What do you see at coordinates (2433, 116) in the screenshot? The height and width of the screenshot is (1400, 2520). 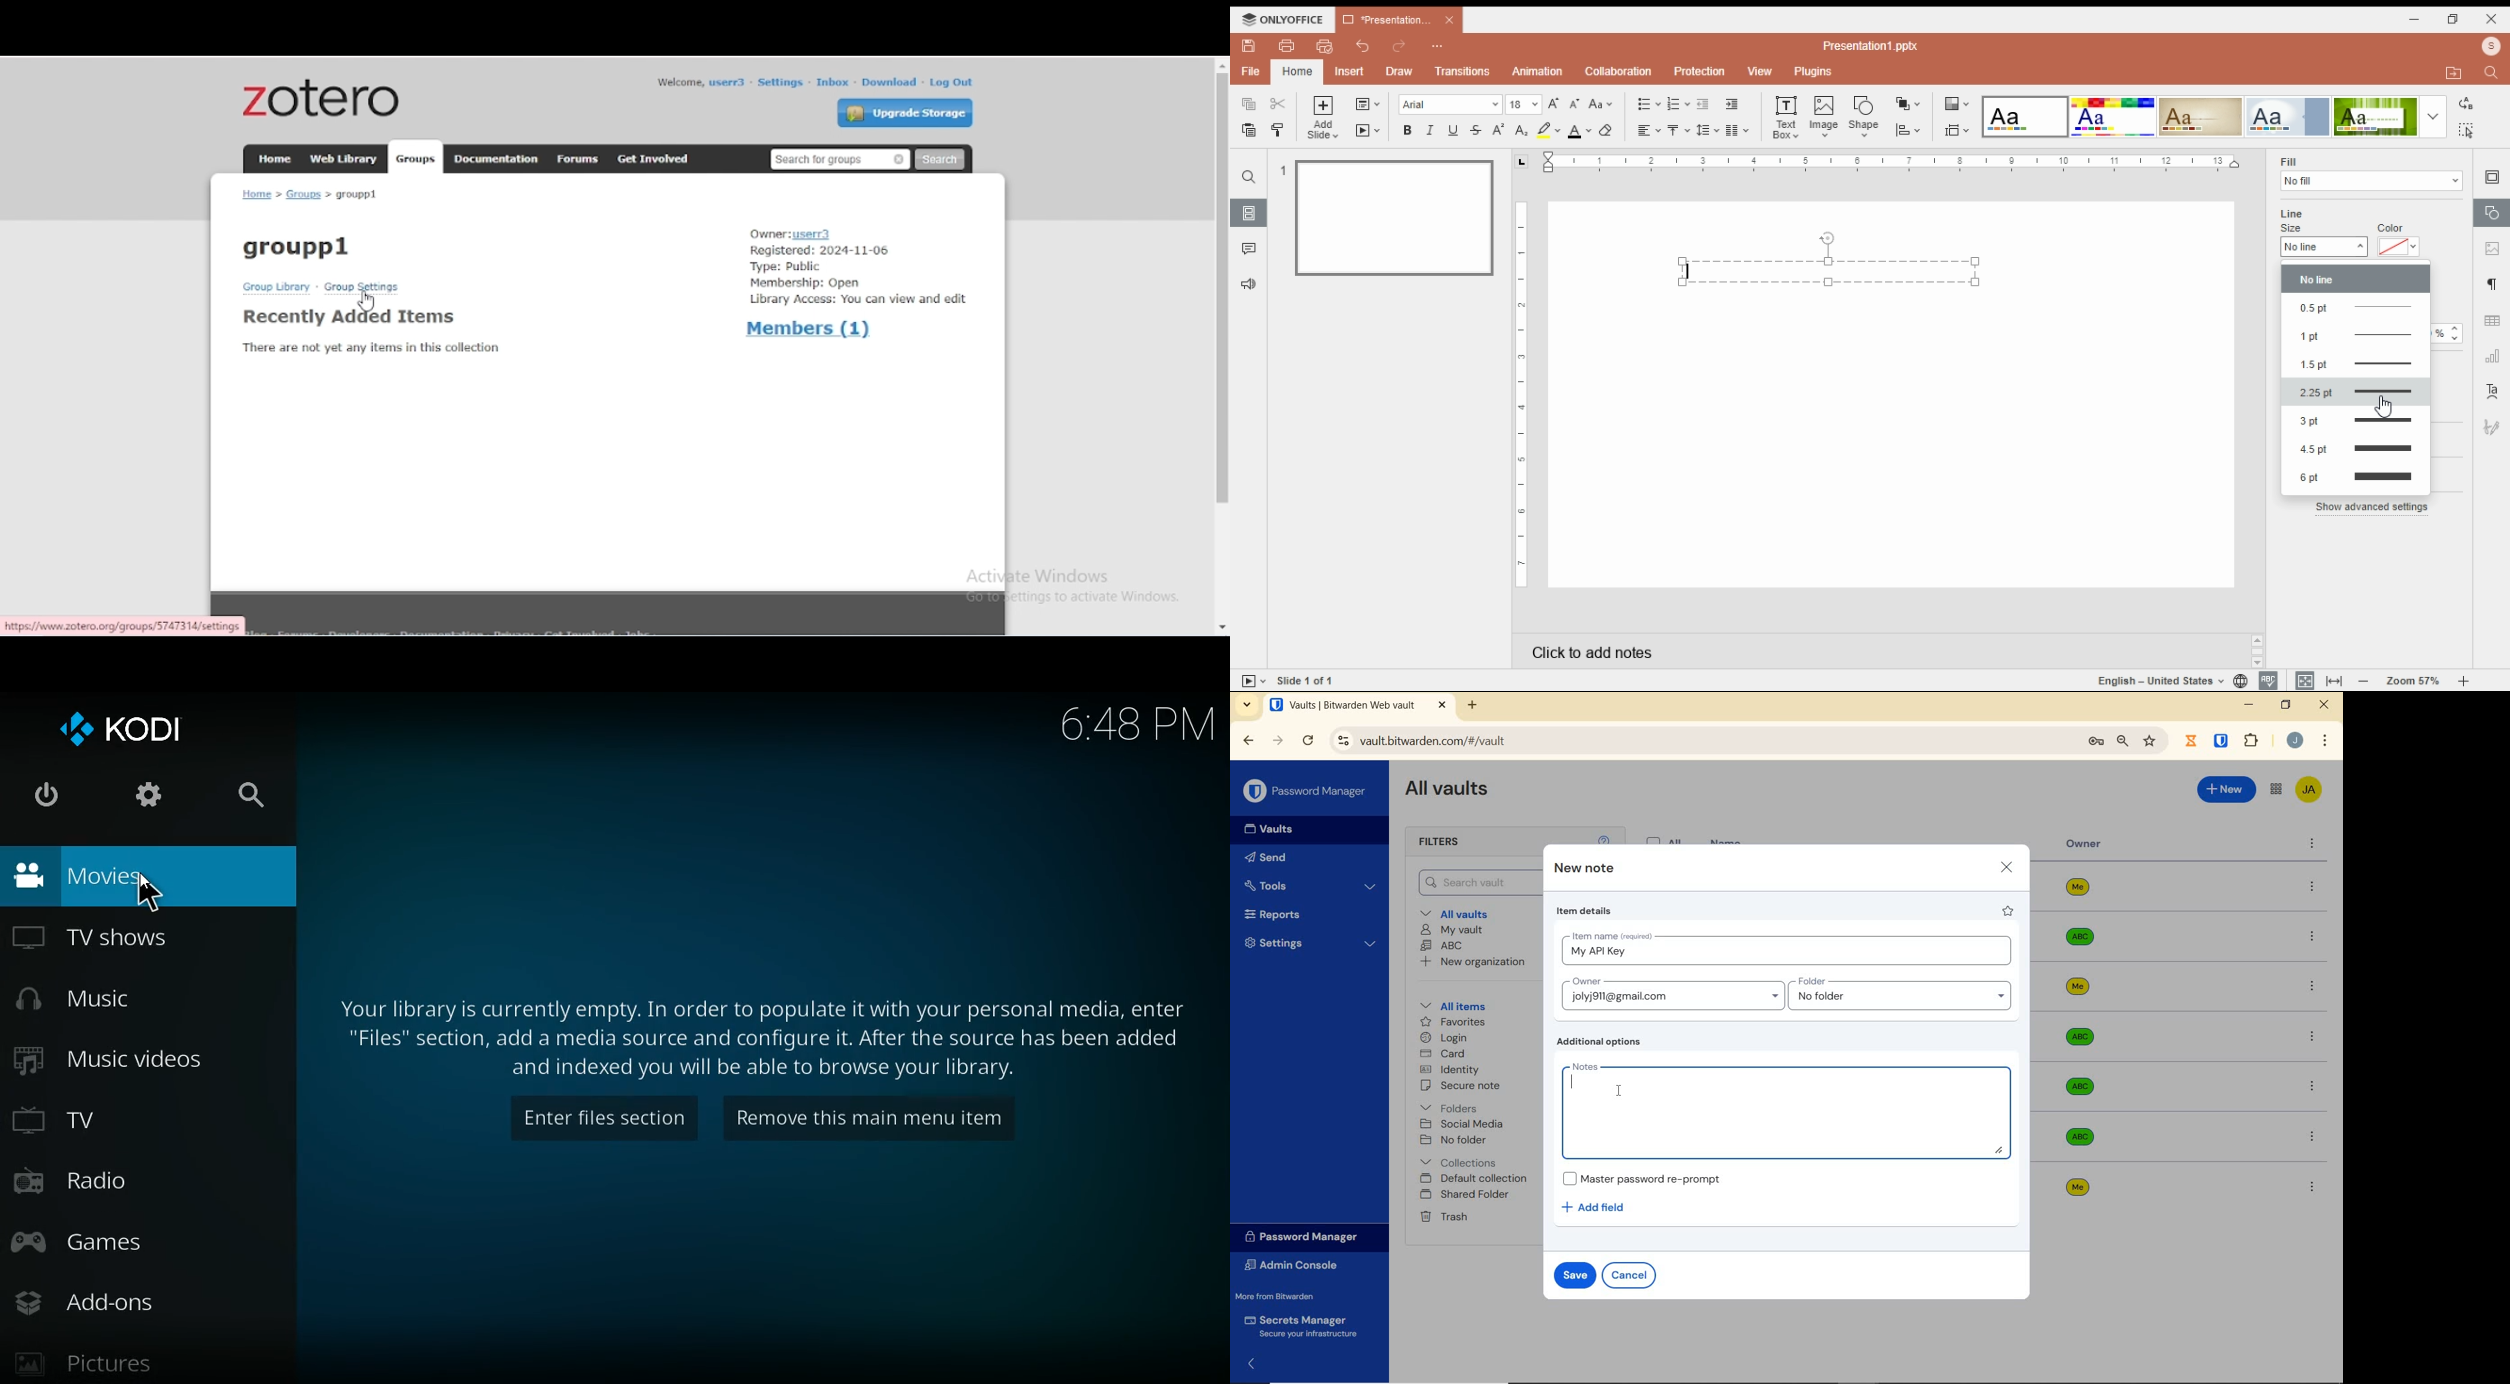 I see `more color themes` at bounding box center [2433, 116].